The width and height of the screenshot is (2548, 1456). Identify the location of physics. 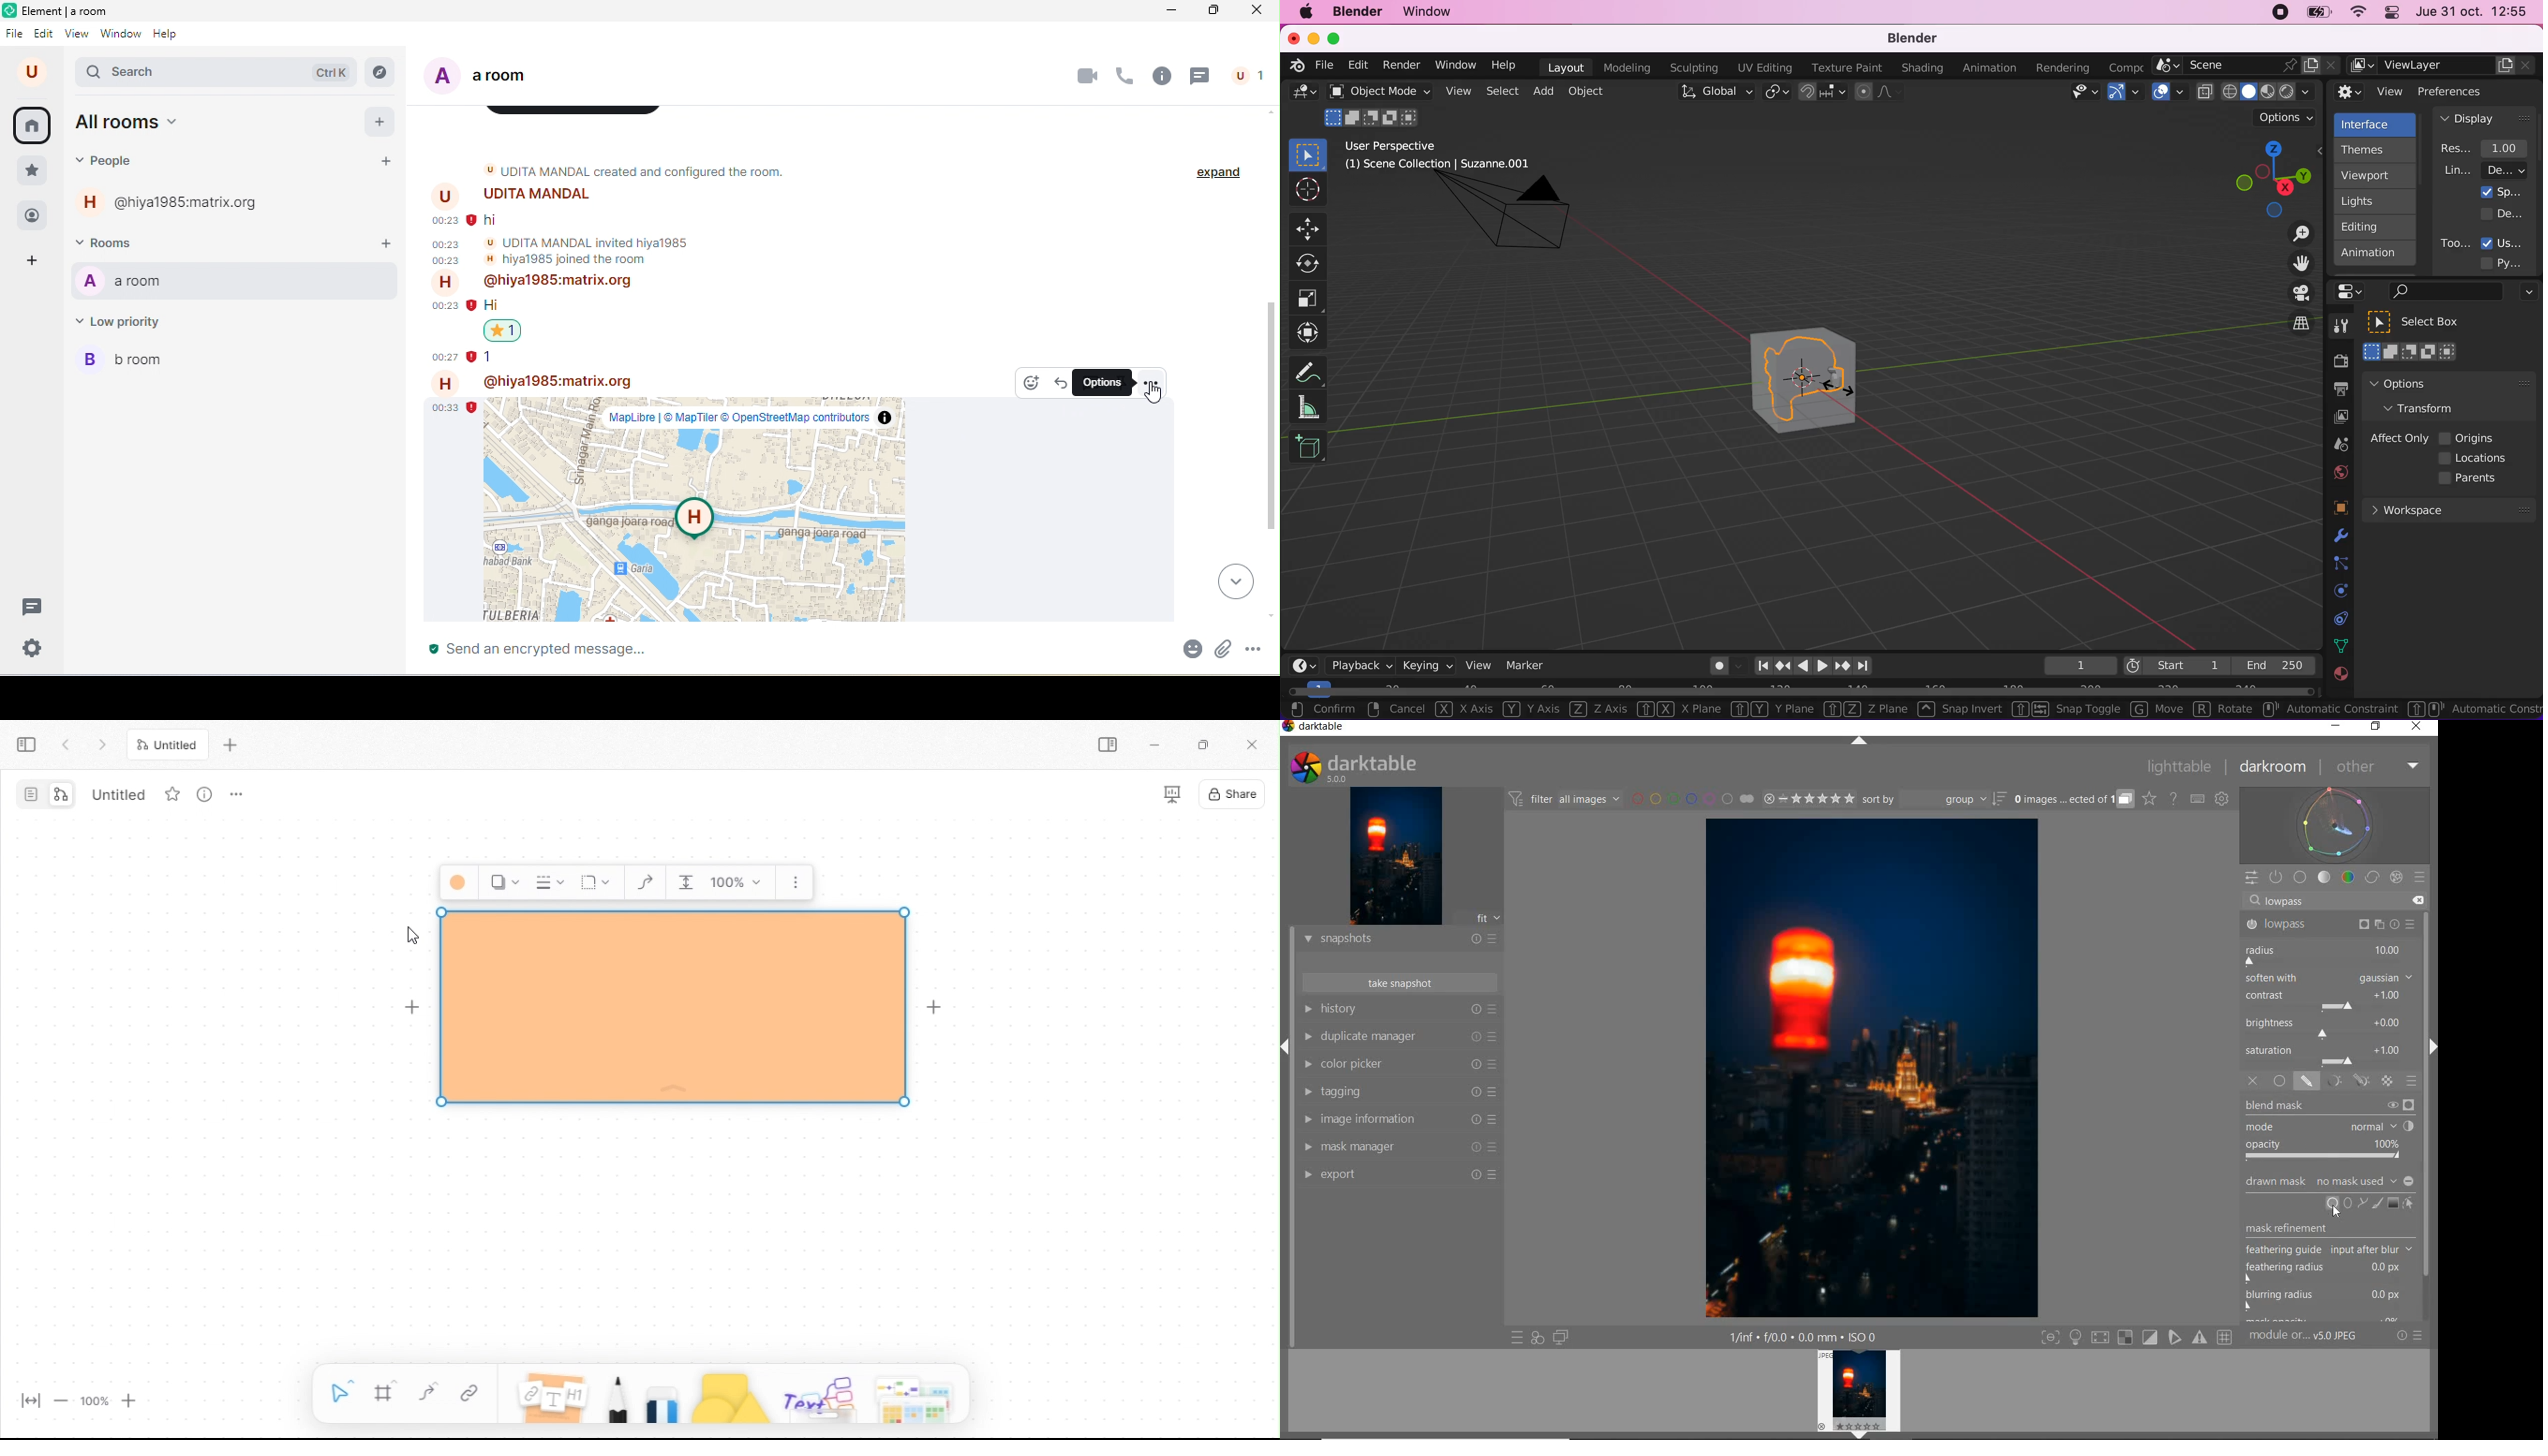
(2339, 536).